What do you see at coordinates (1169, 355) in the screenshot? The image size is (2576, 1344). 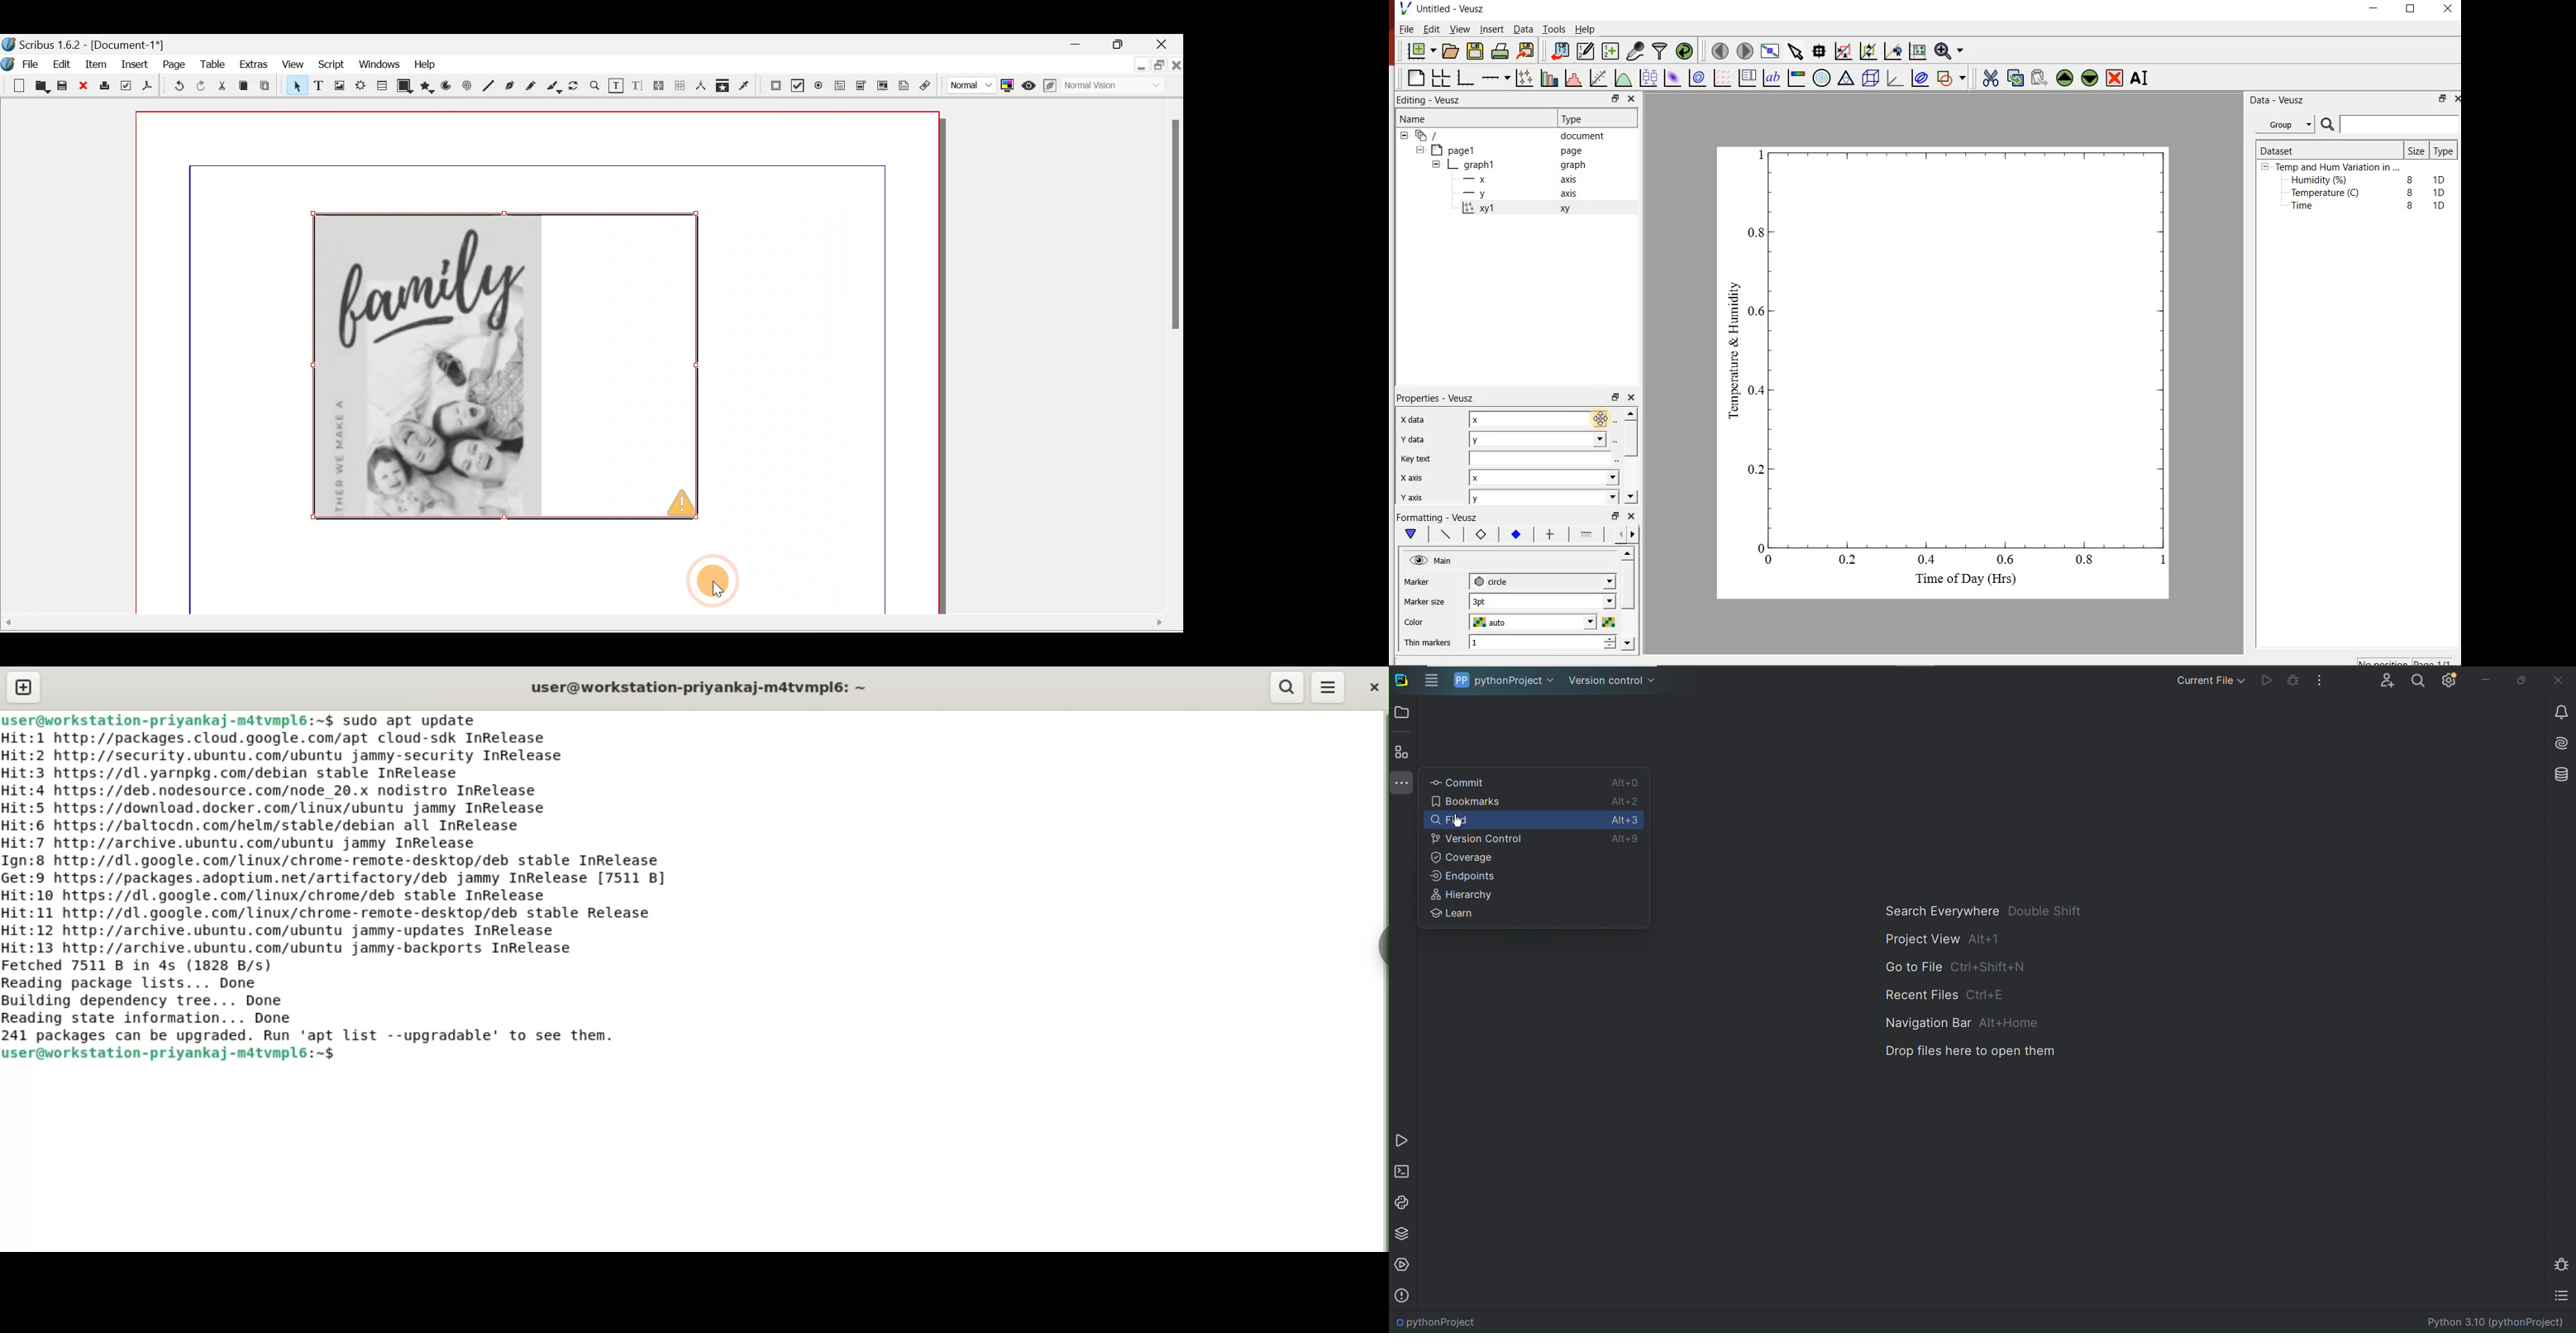 I see `Scroll bar` at bounding box center [1169, 355].